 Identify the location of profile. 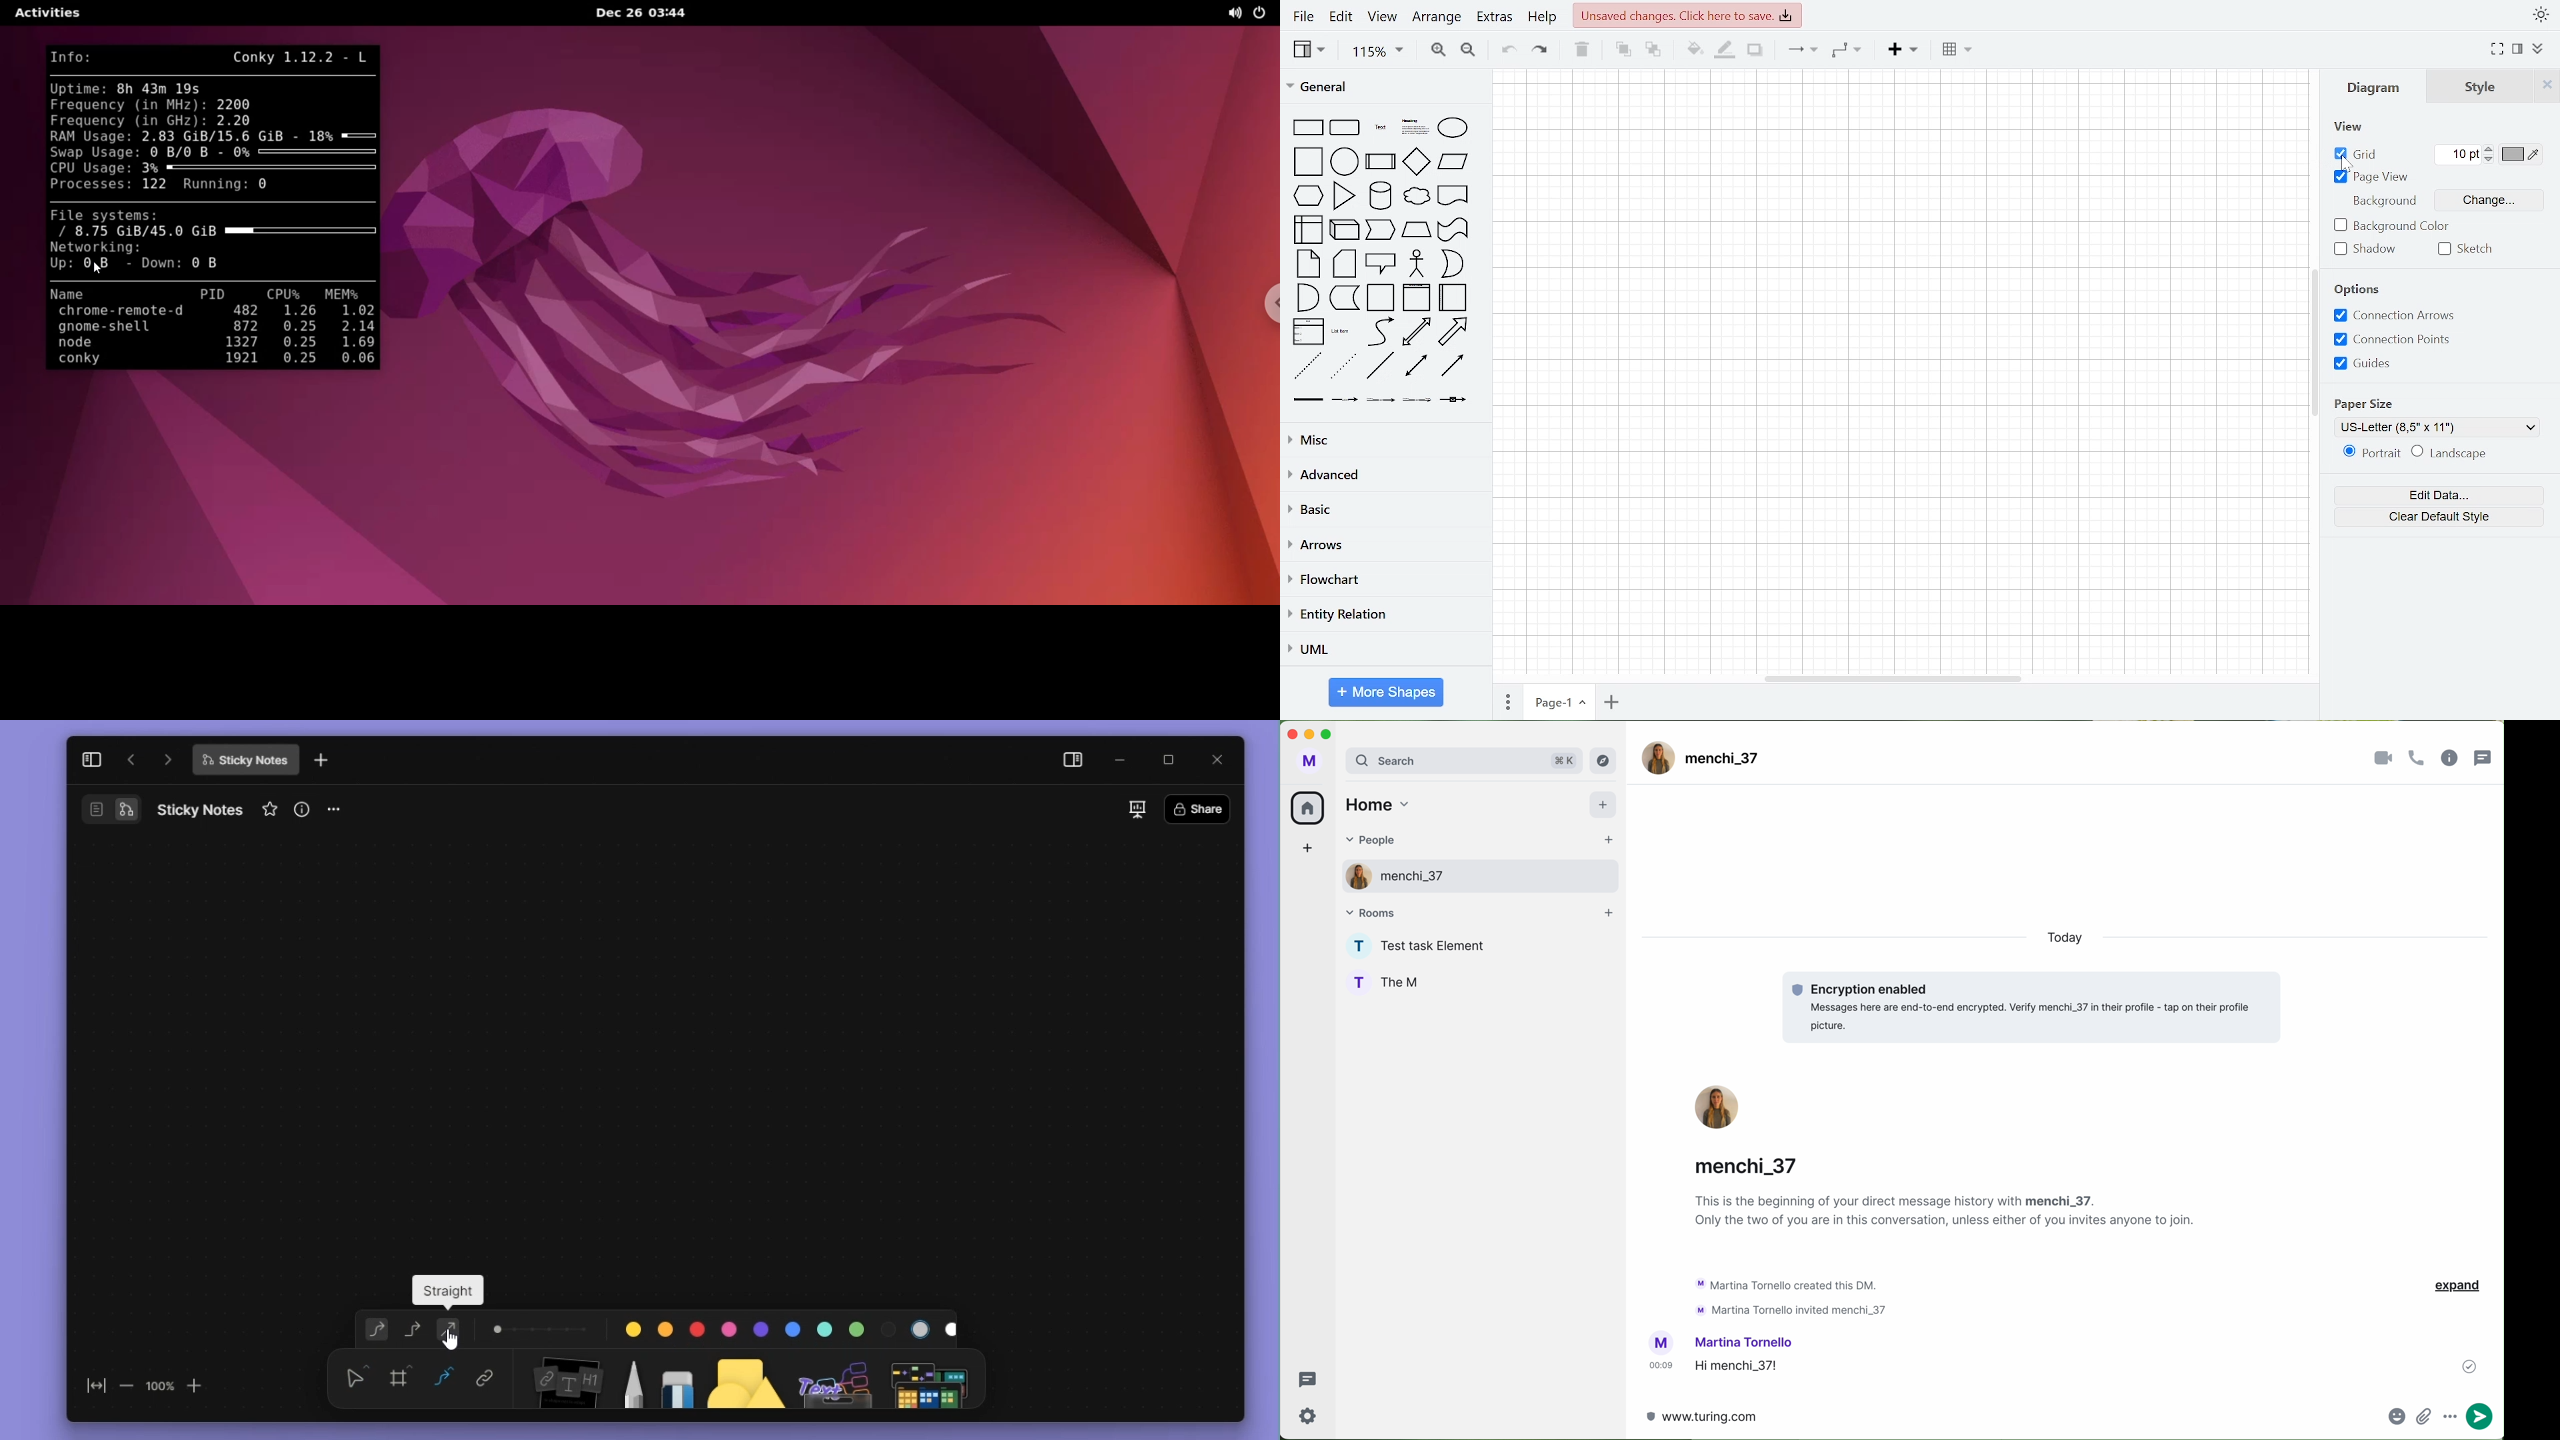
(1356, 981).